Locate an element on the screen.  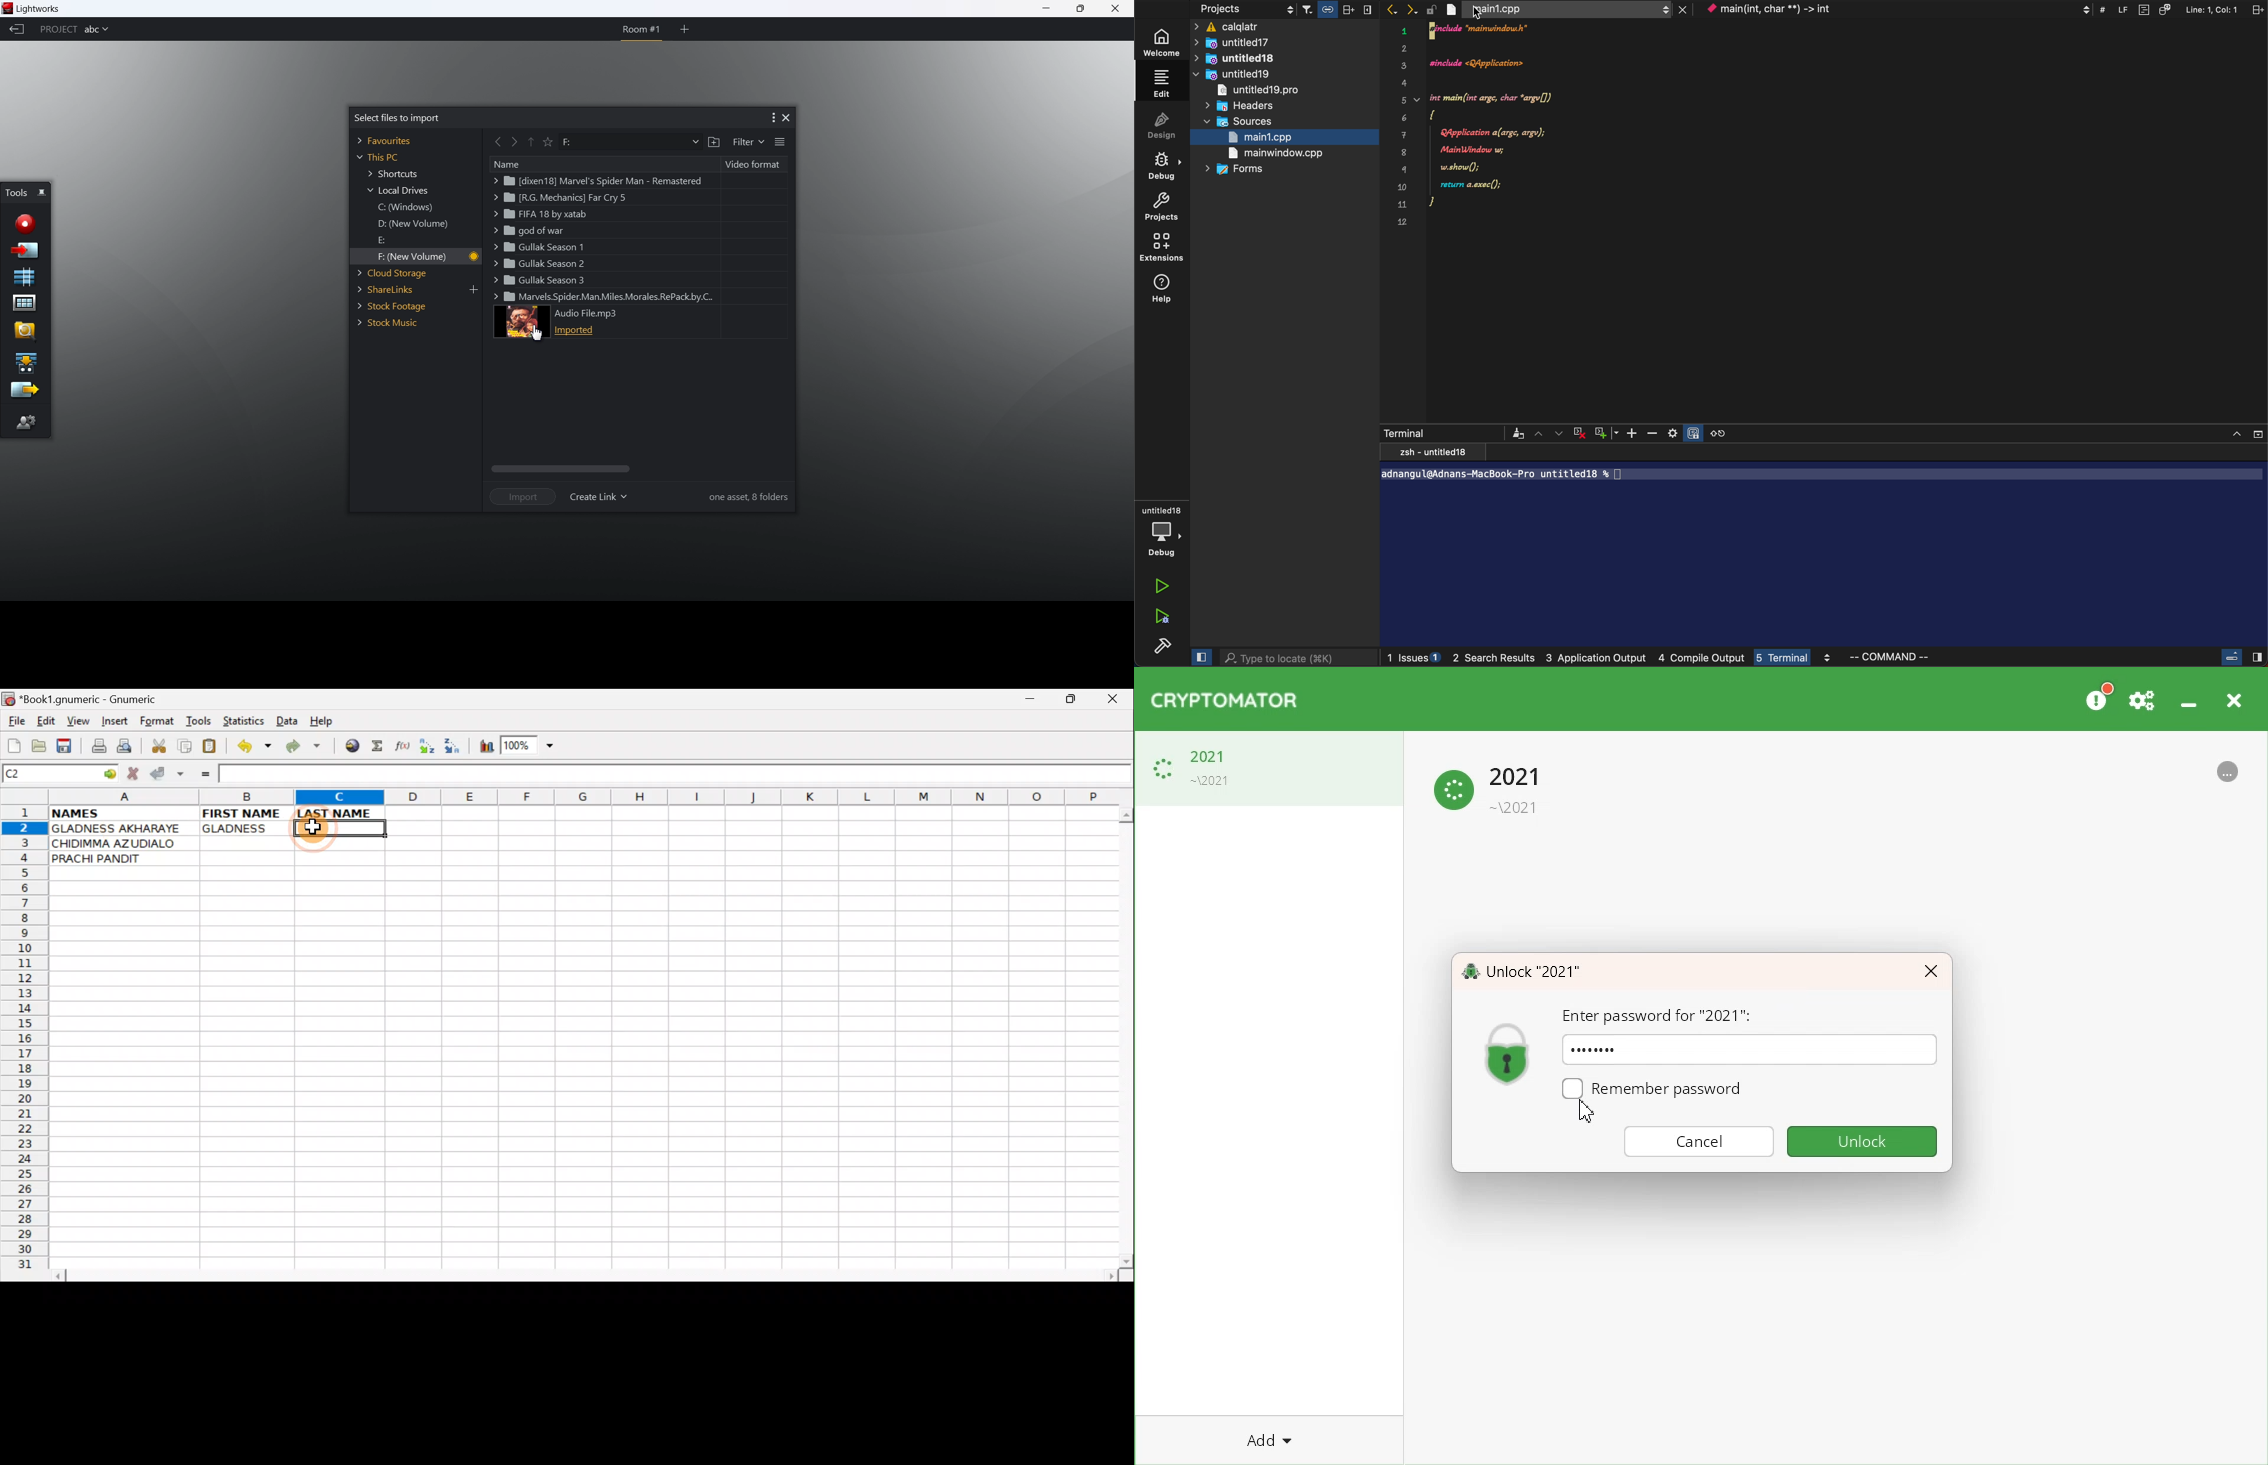
project is located at coordinates (57, 30).